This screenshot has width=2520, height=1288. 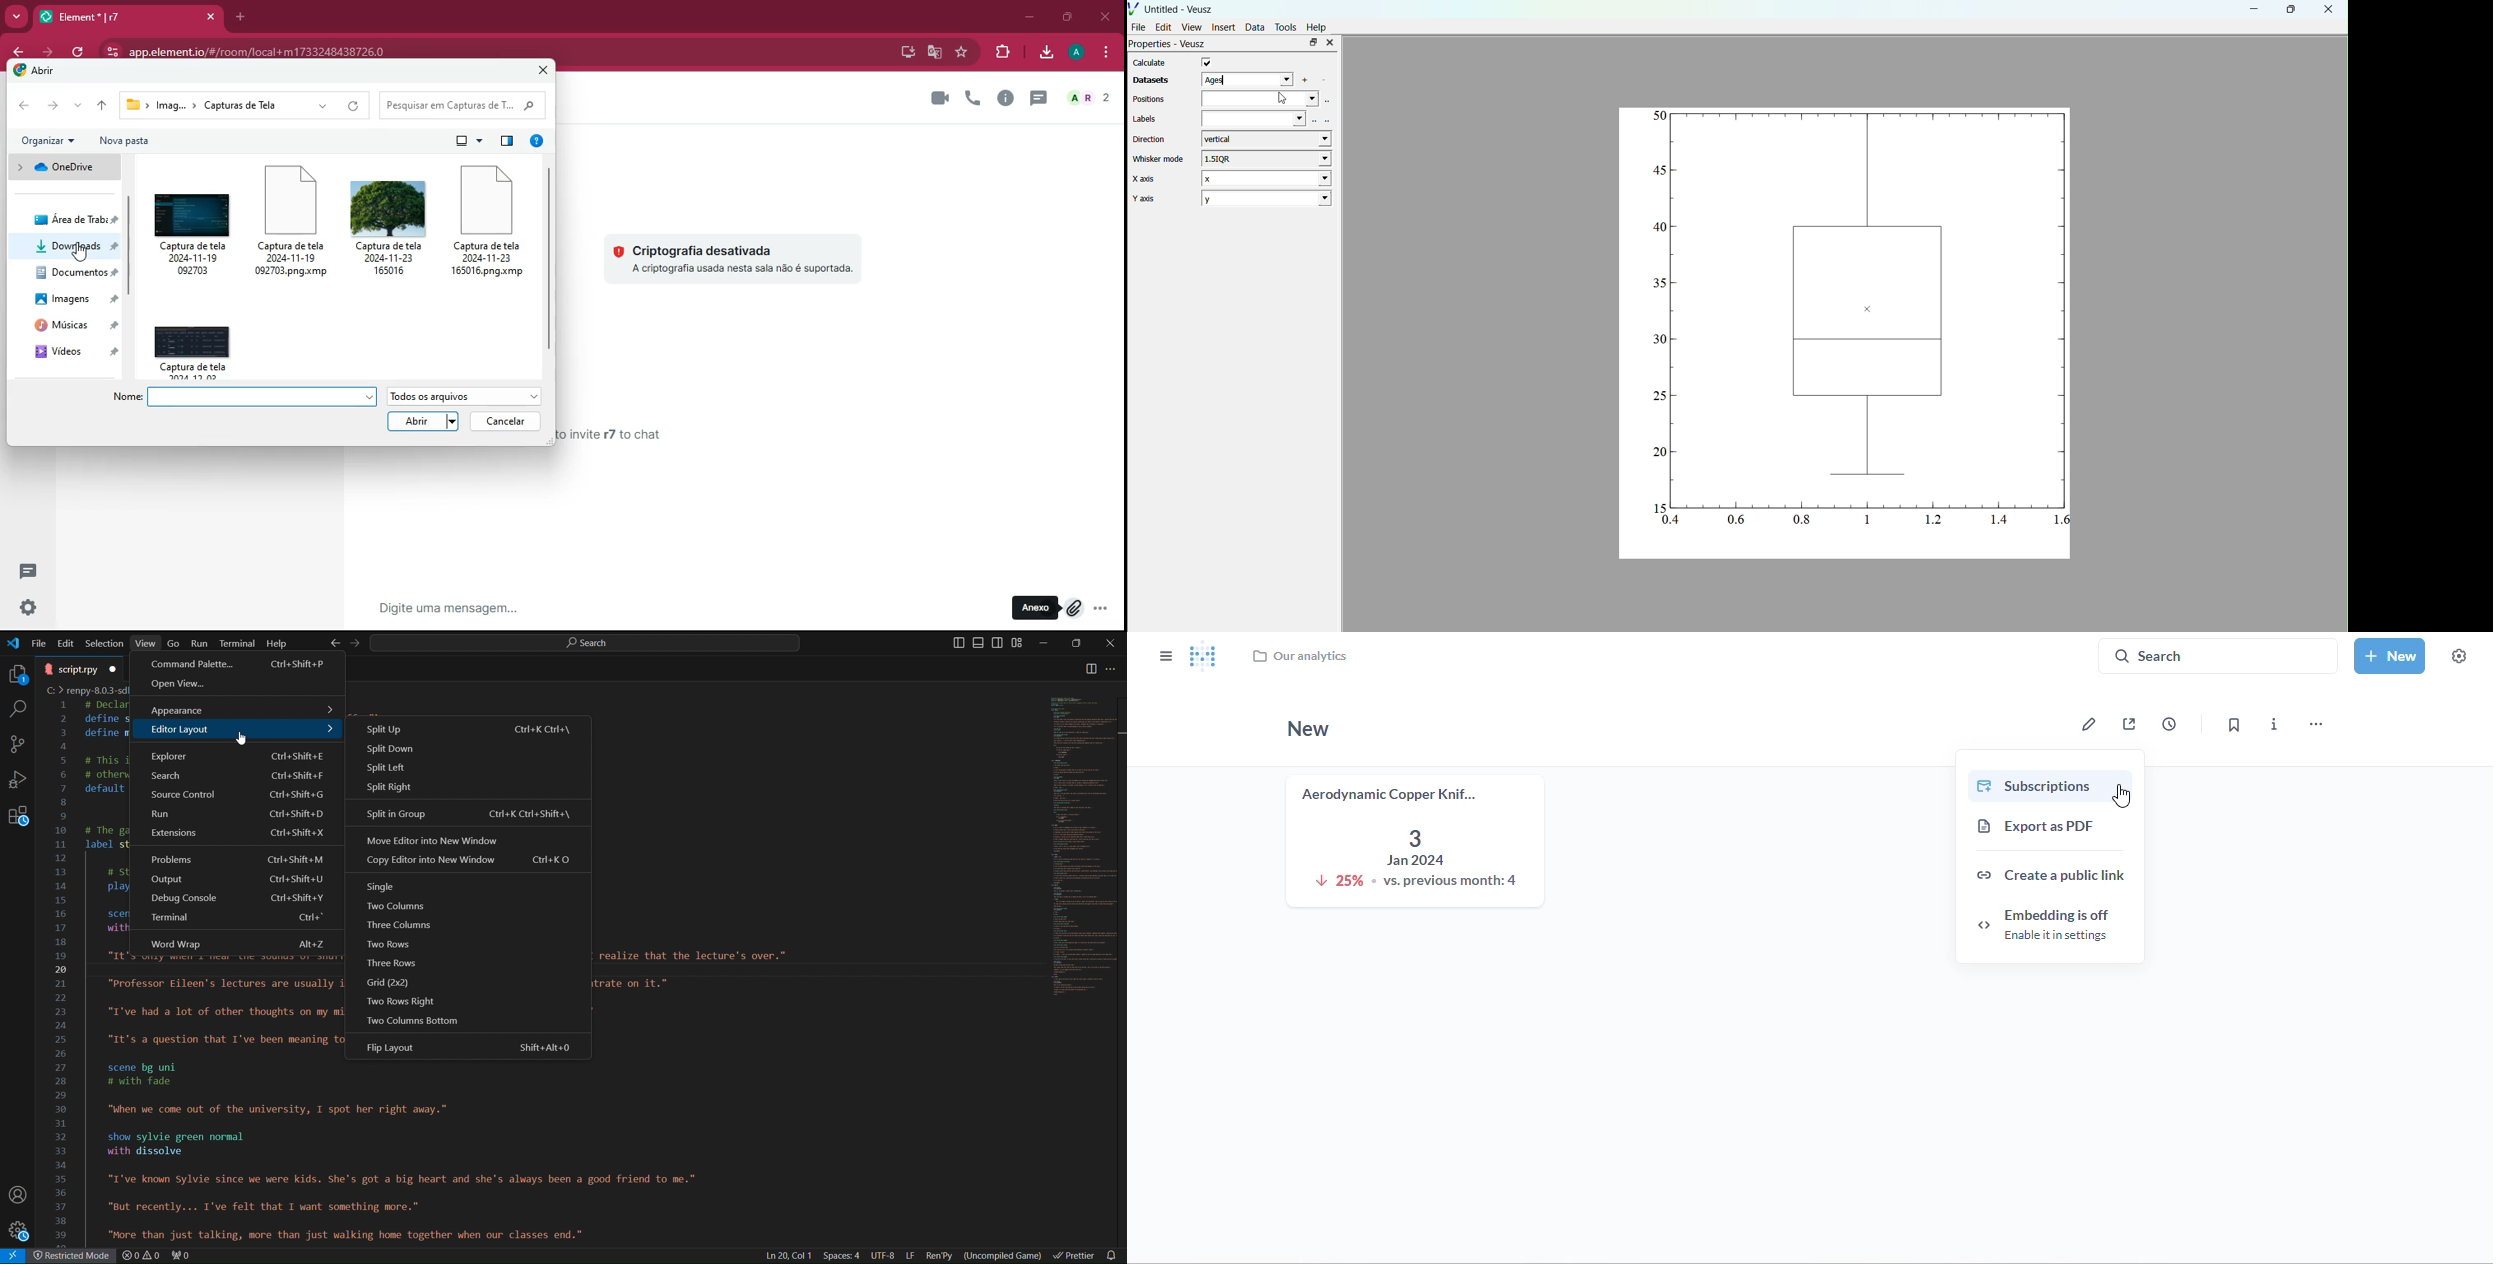 What do you see at coordinates (883, 1256) in the screenshot?
I see `UTF-8` at bounding box center [883, 1256].